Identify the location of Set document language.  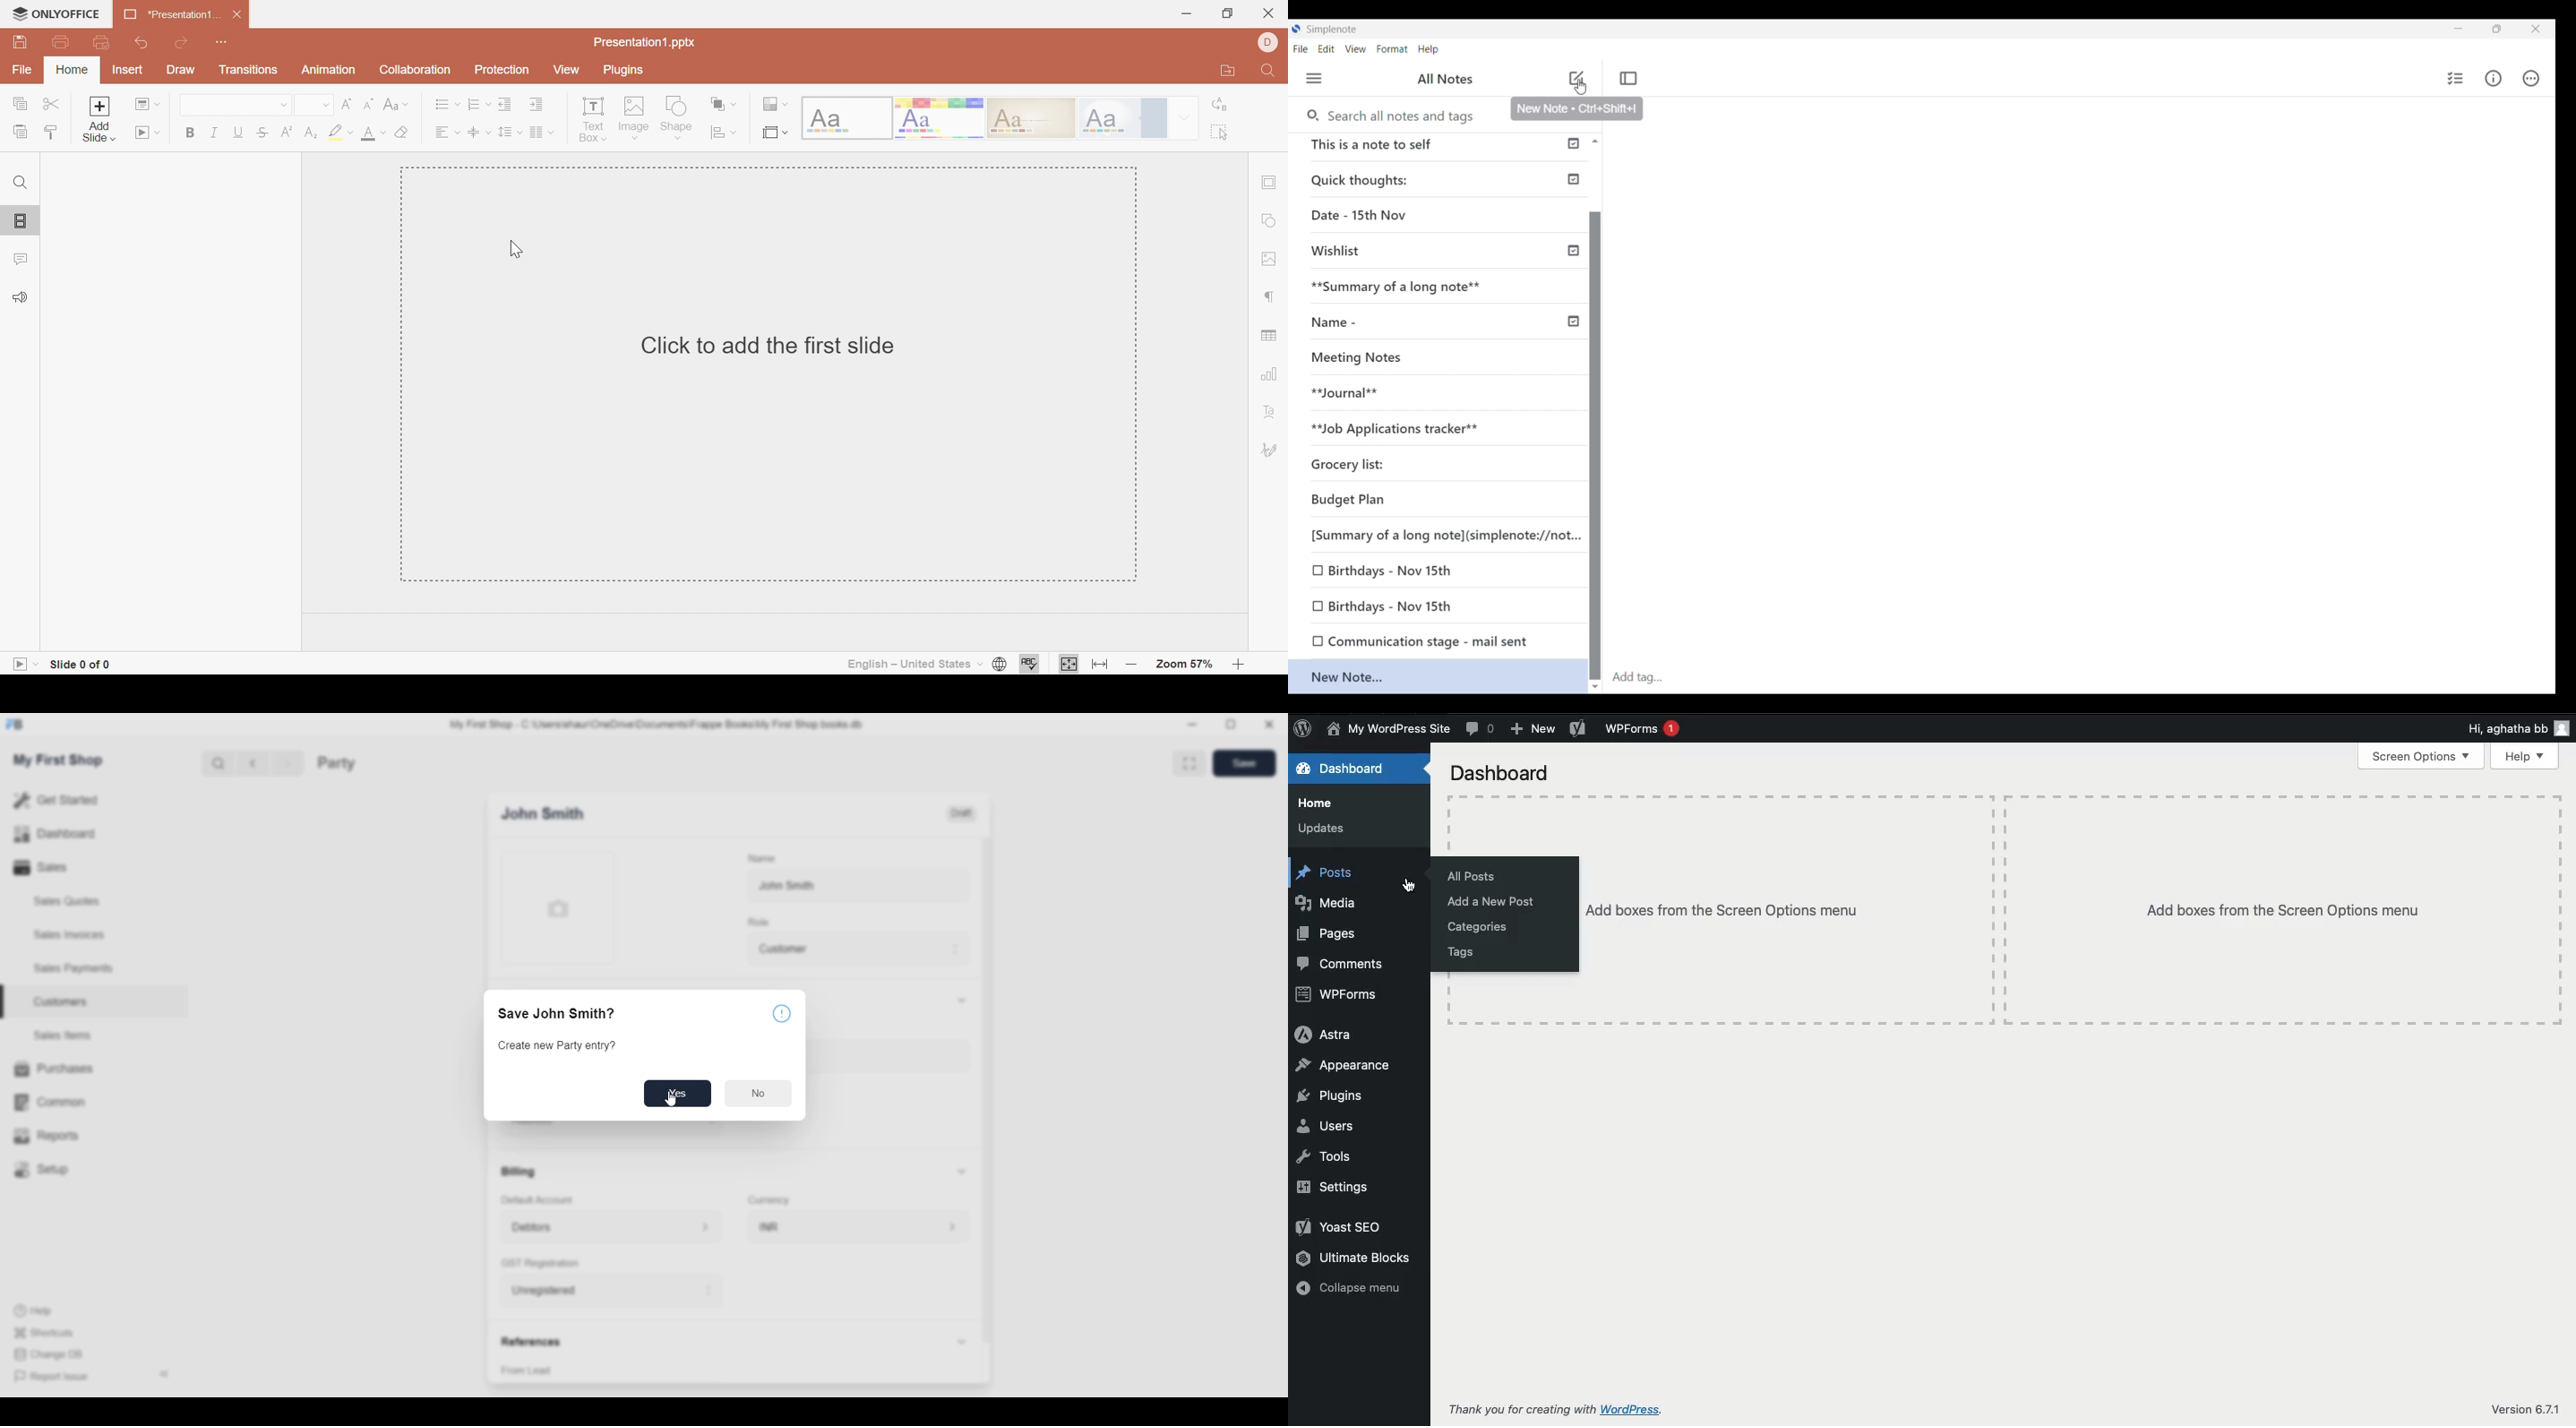
(1002, 663).